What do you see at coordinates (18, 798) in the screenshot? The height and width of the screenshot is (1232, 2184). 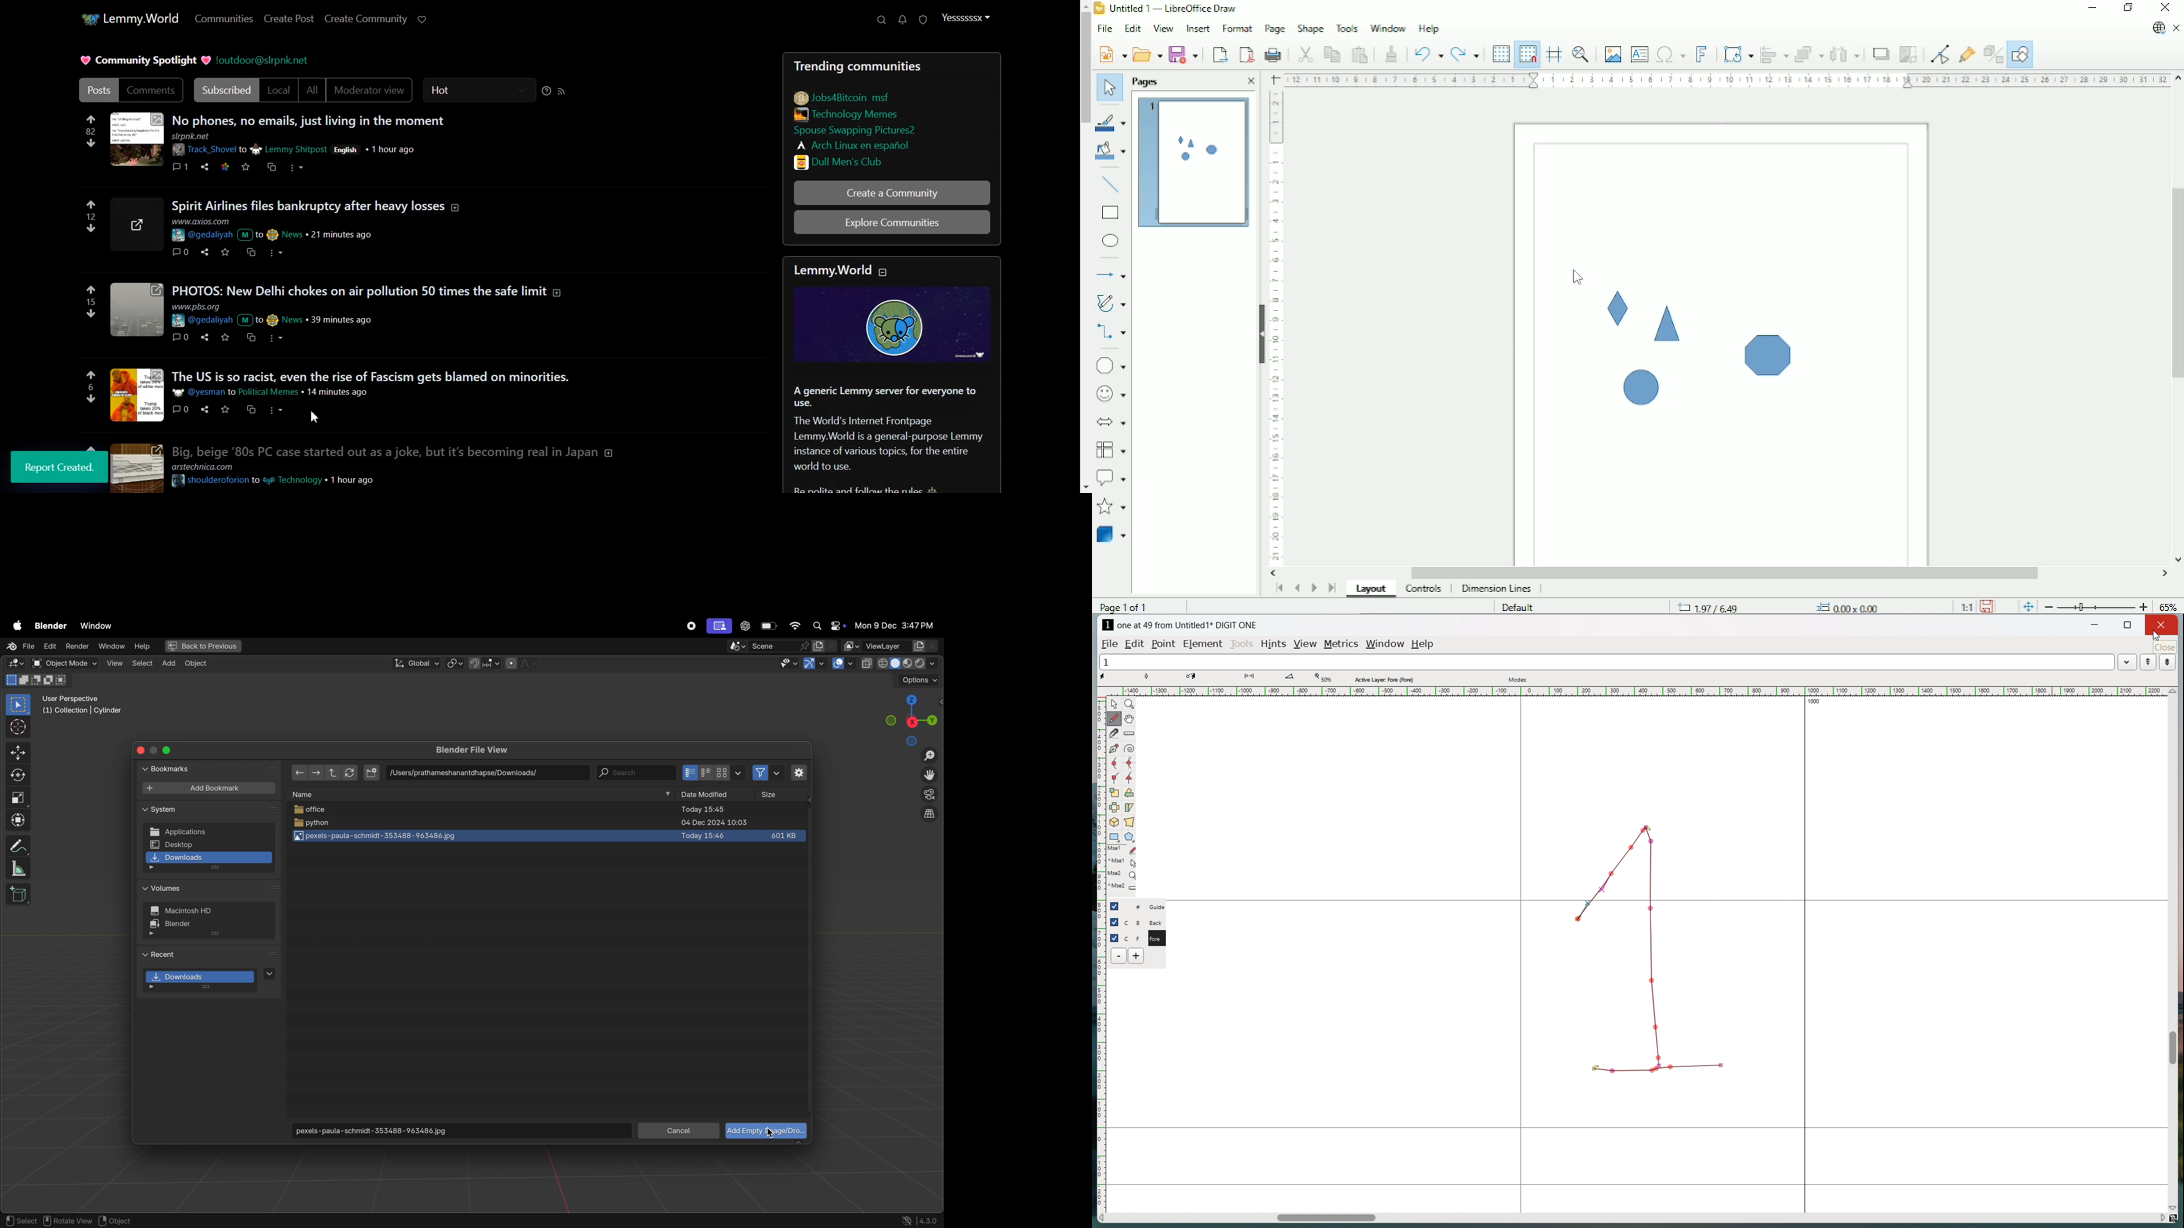 I see `scale` at bounding box center [18, 798].